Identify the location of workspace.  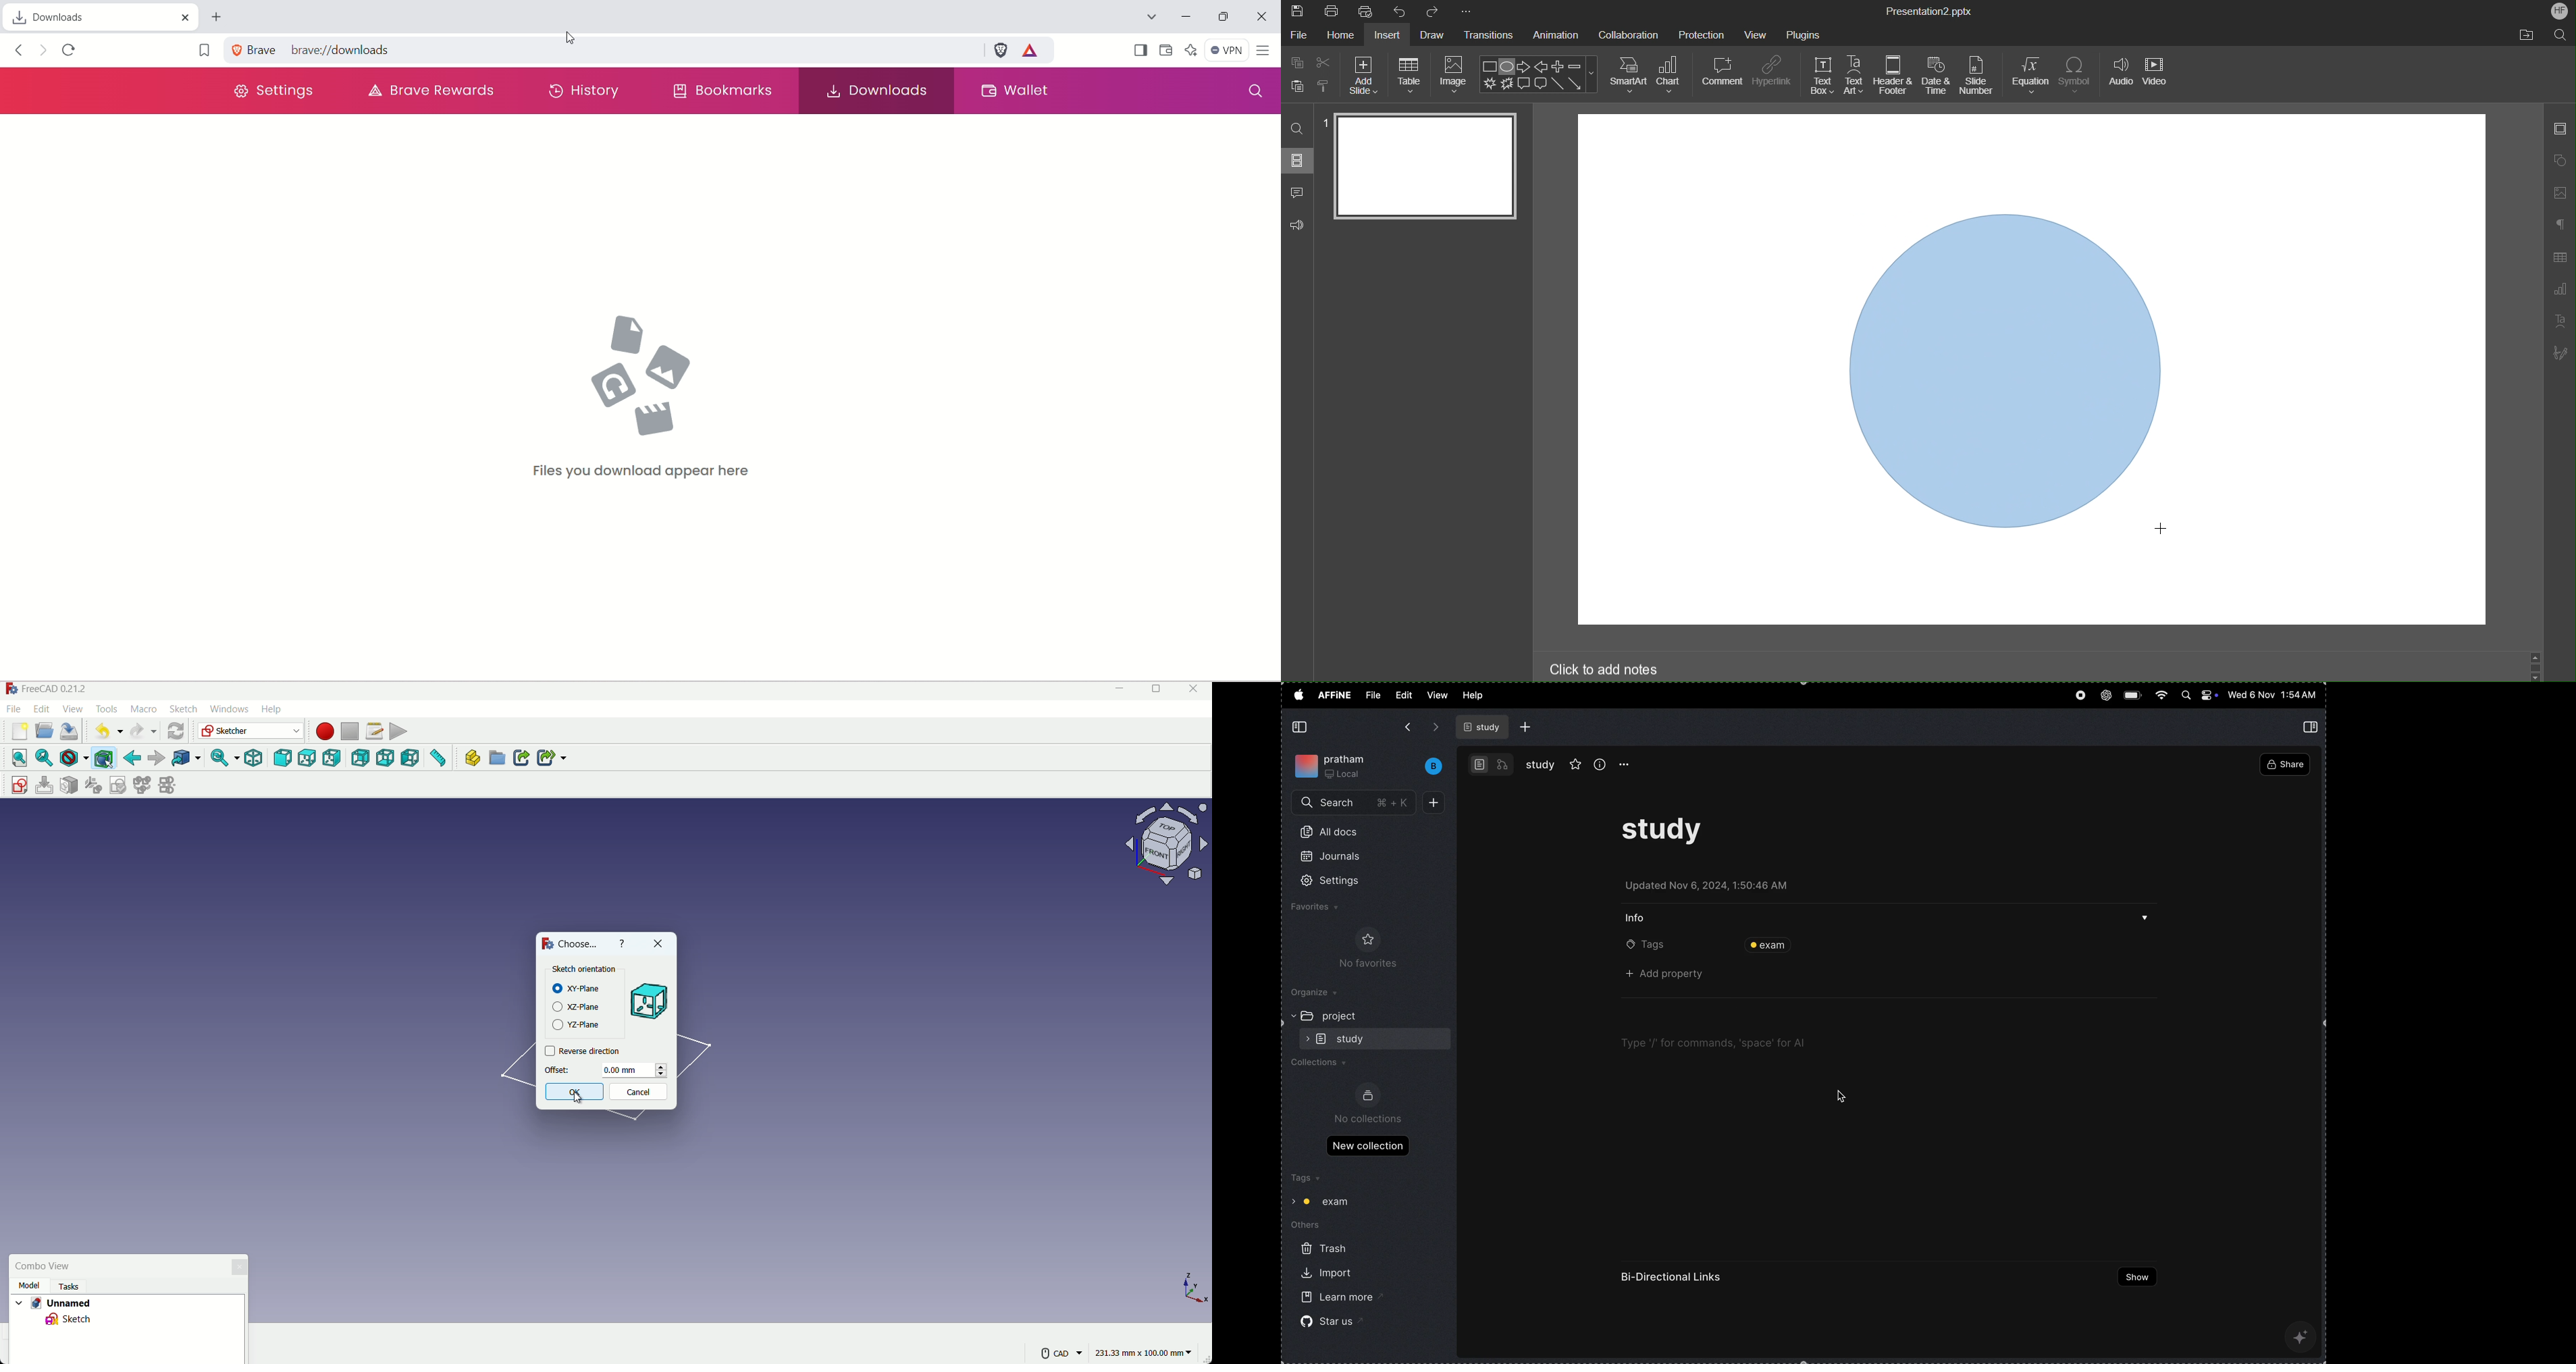
(2343, 370).